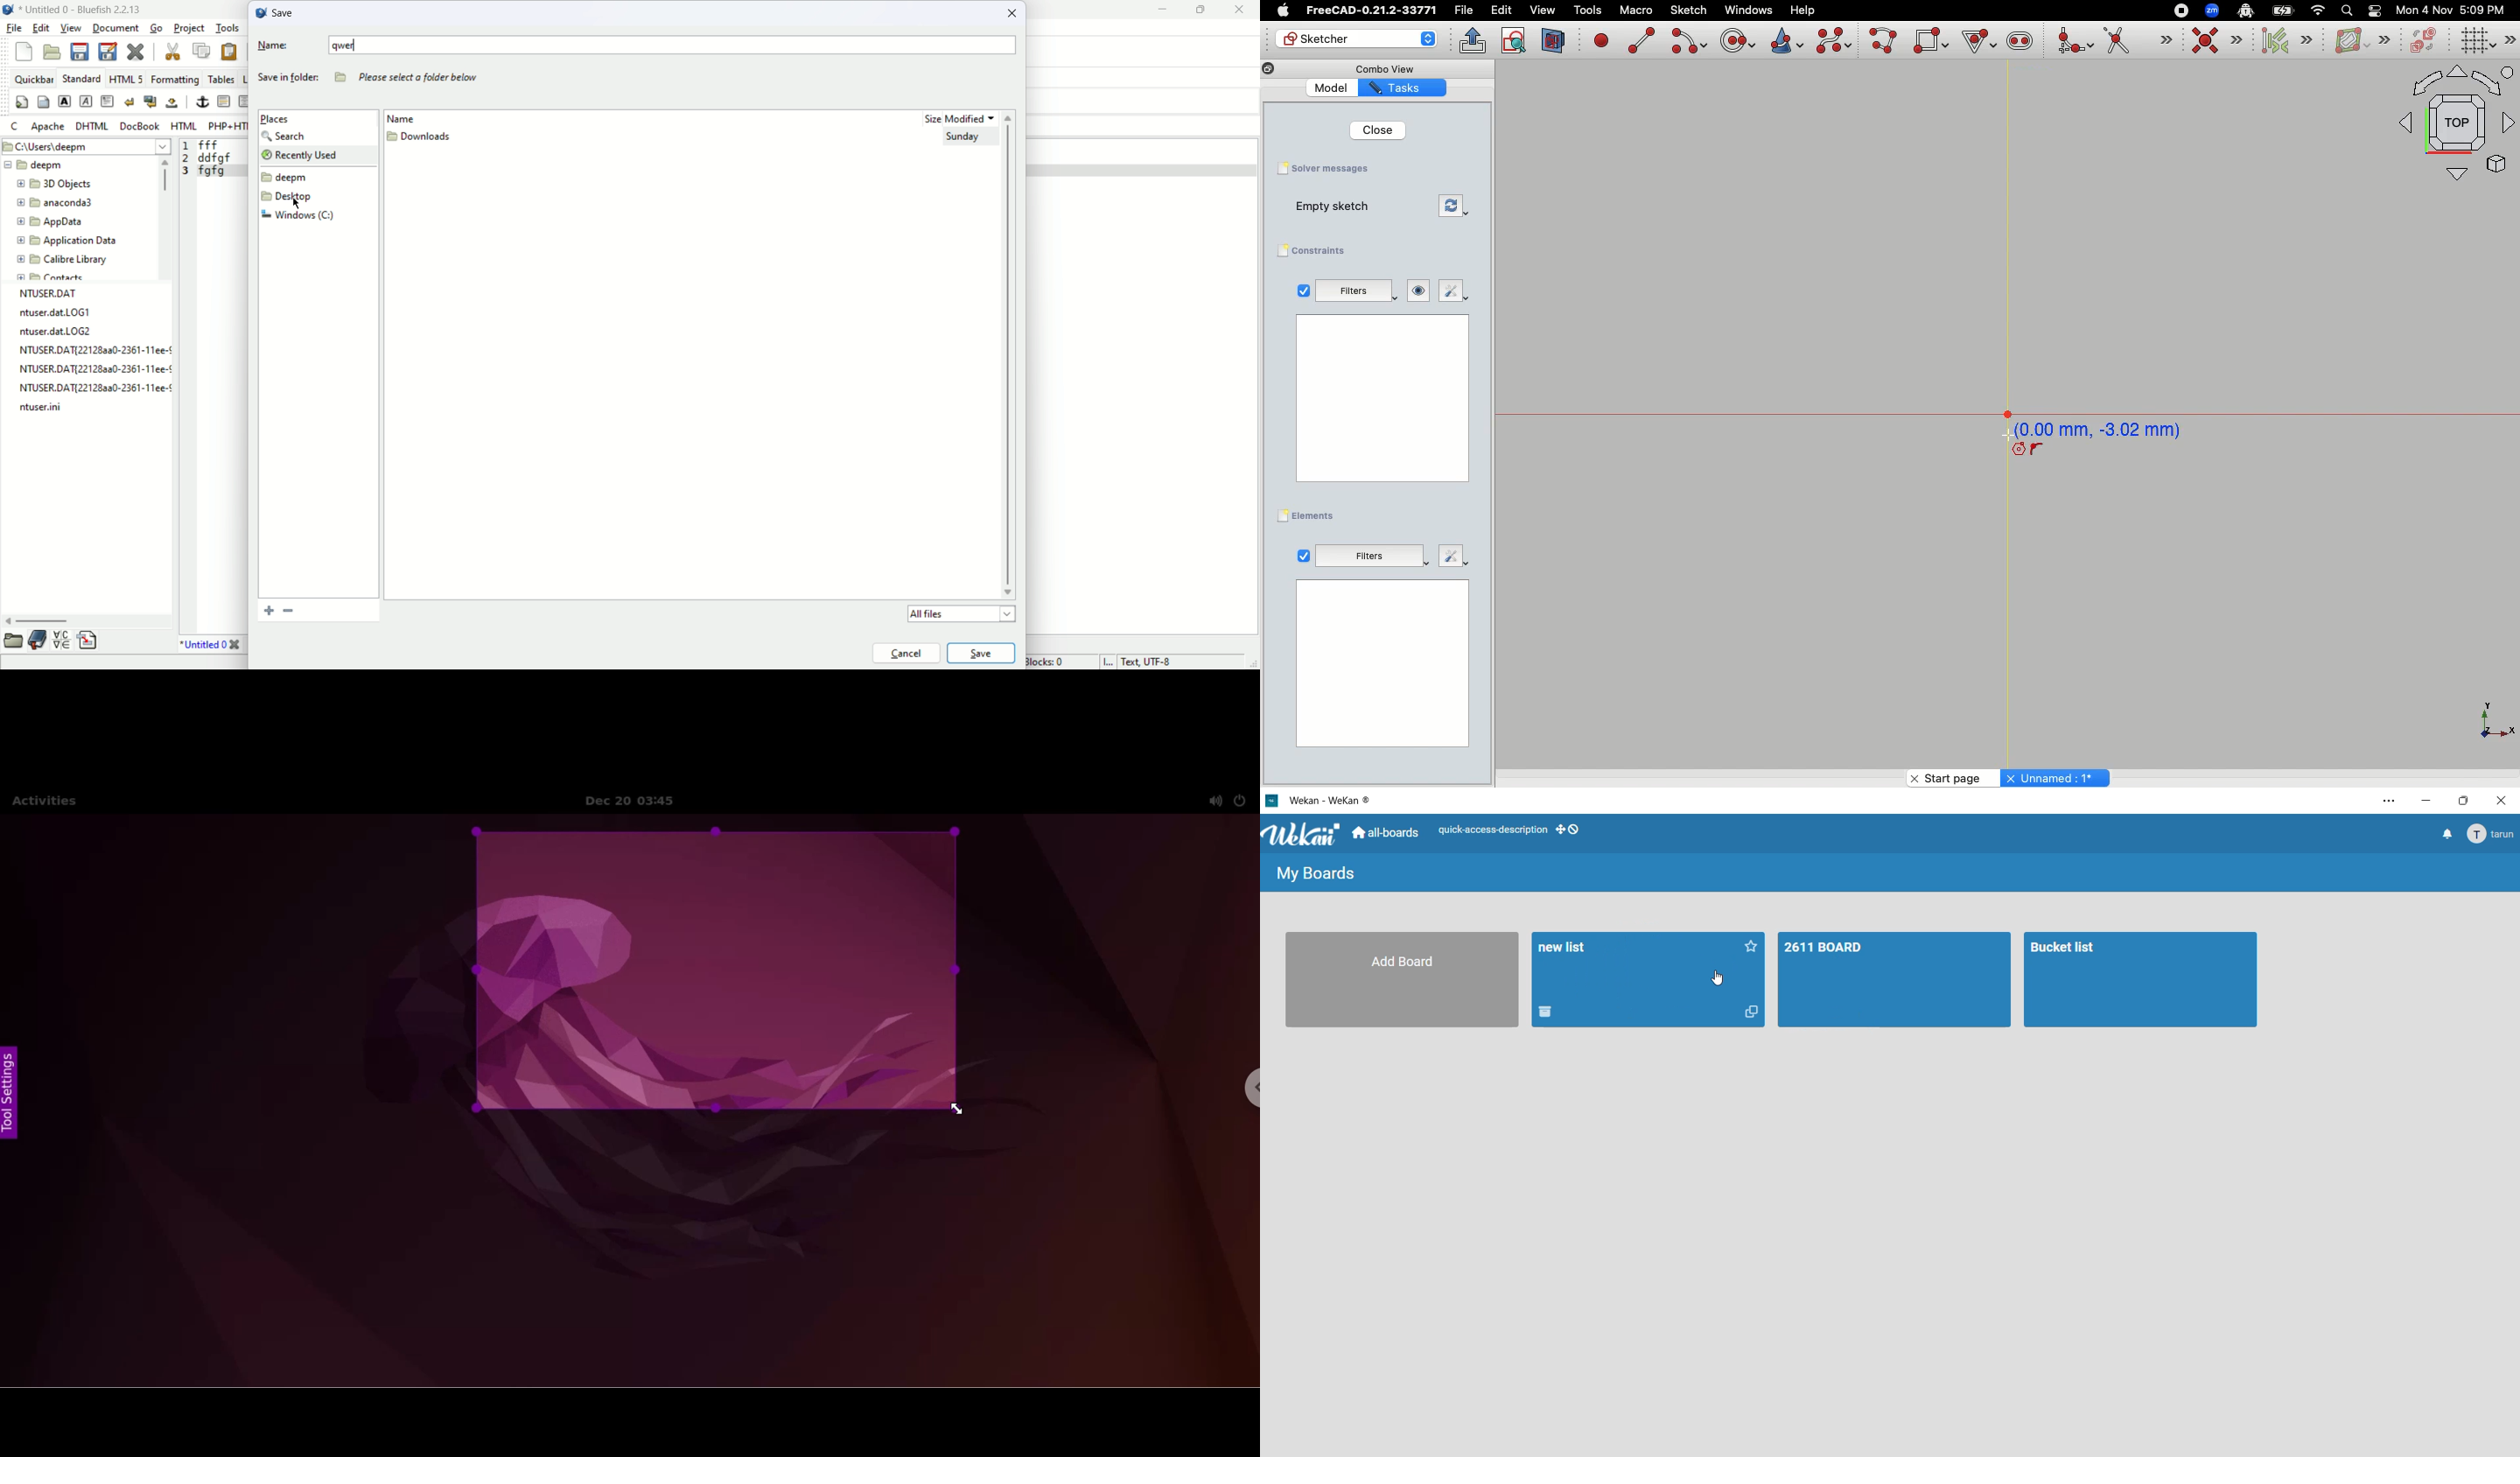  I want to click on Swap, so click(1452, 205).